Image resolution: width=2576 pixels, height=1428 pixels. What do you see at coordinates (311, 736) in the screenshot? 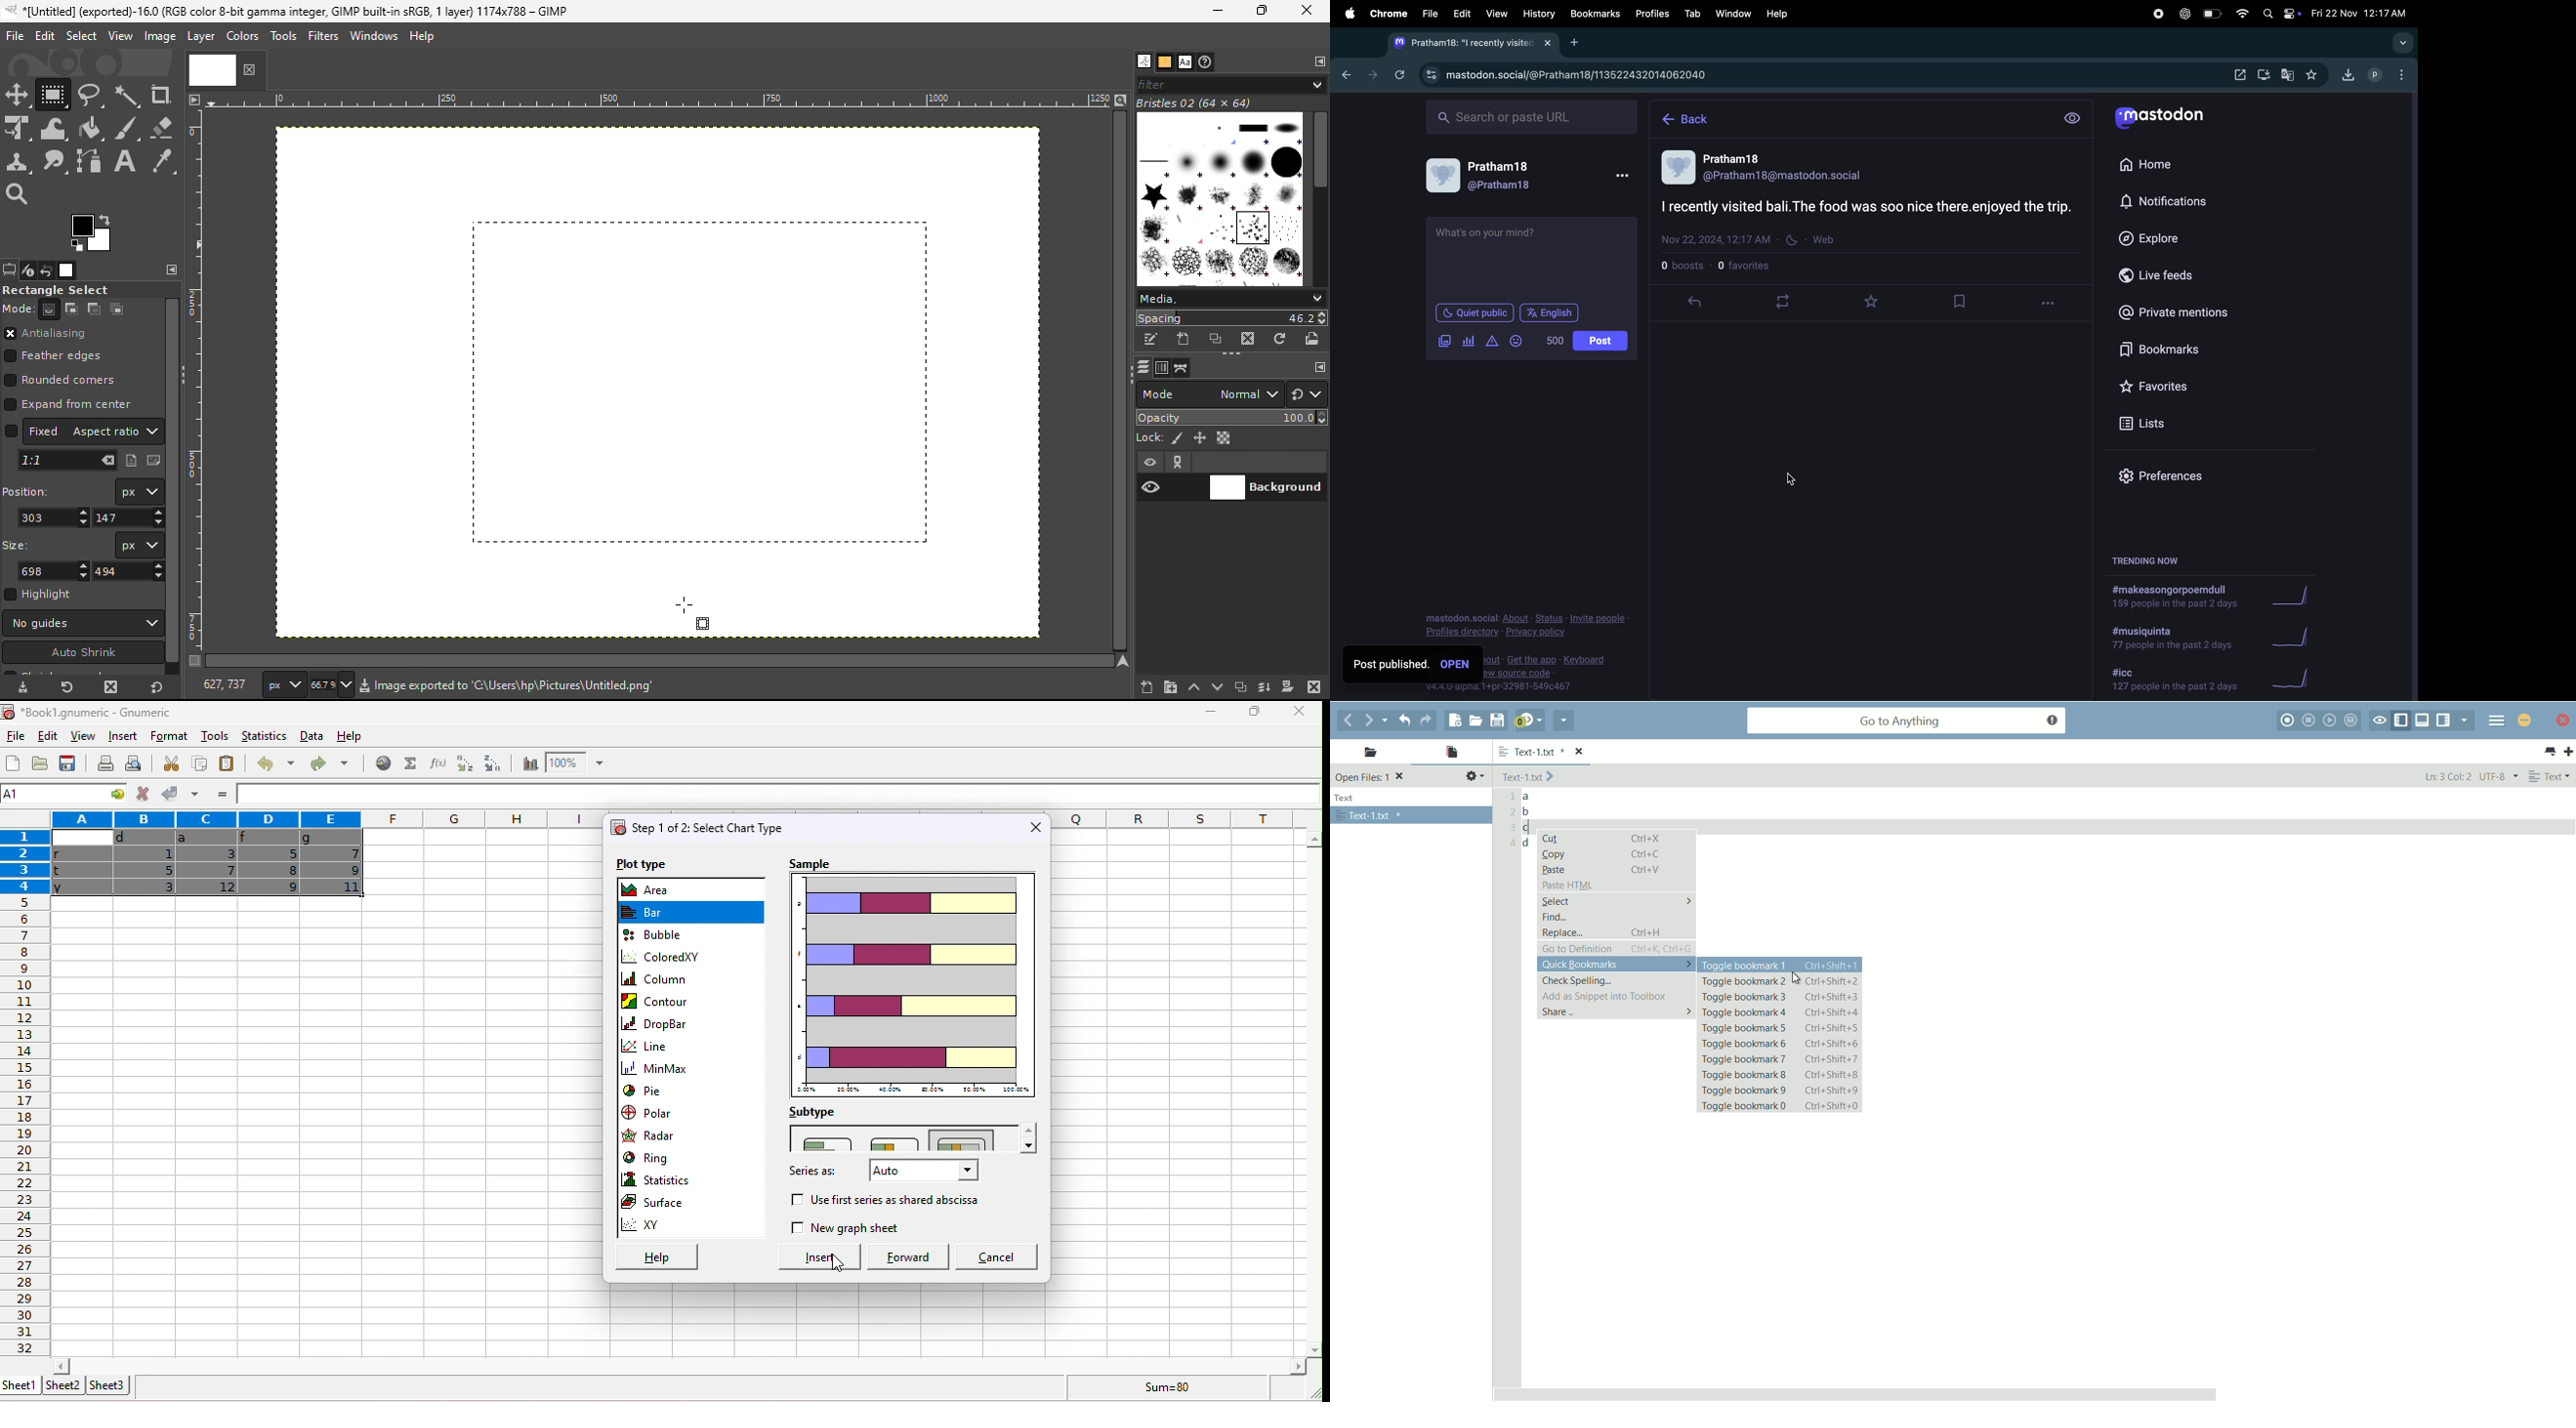
I see `data` at bounding box center [311, 736].